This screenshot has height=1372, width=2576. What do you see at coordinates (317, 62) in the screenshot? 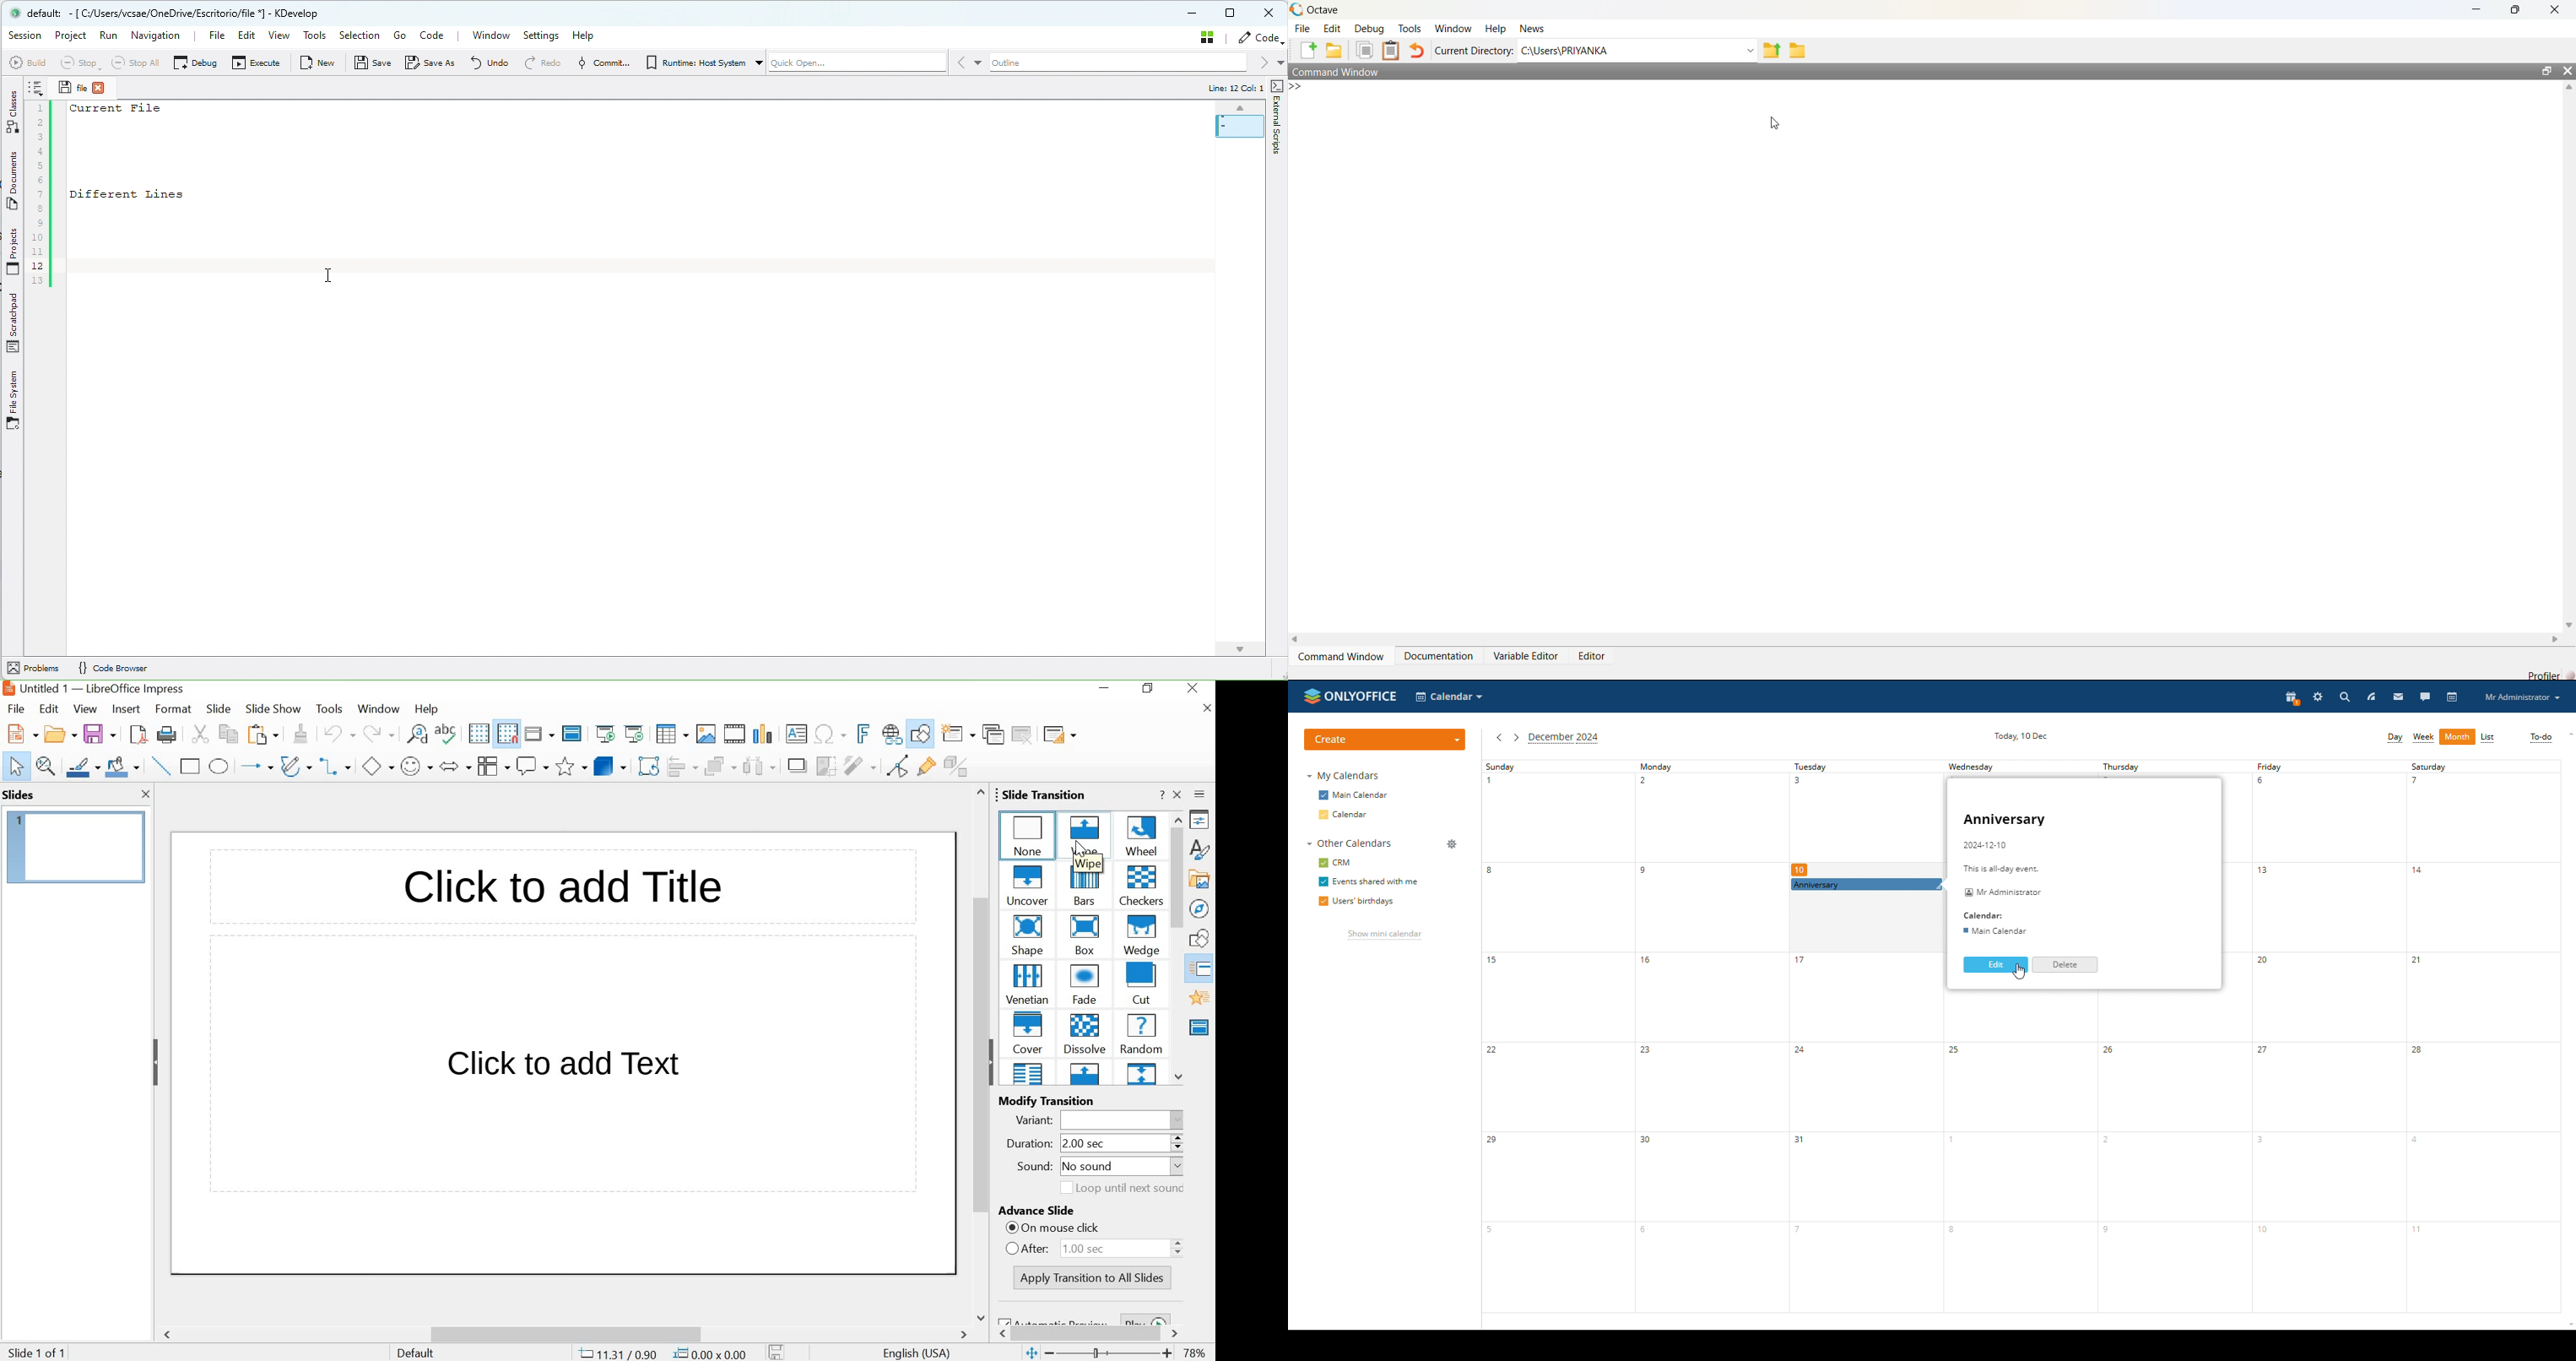
I see `New` at bounding box center [317, 62].